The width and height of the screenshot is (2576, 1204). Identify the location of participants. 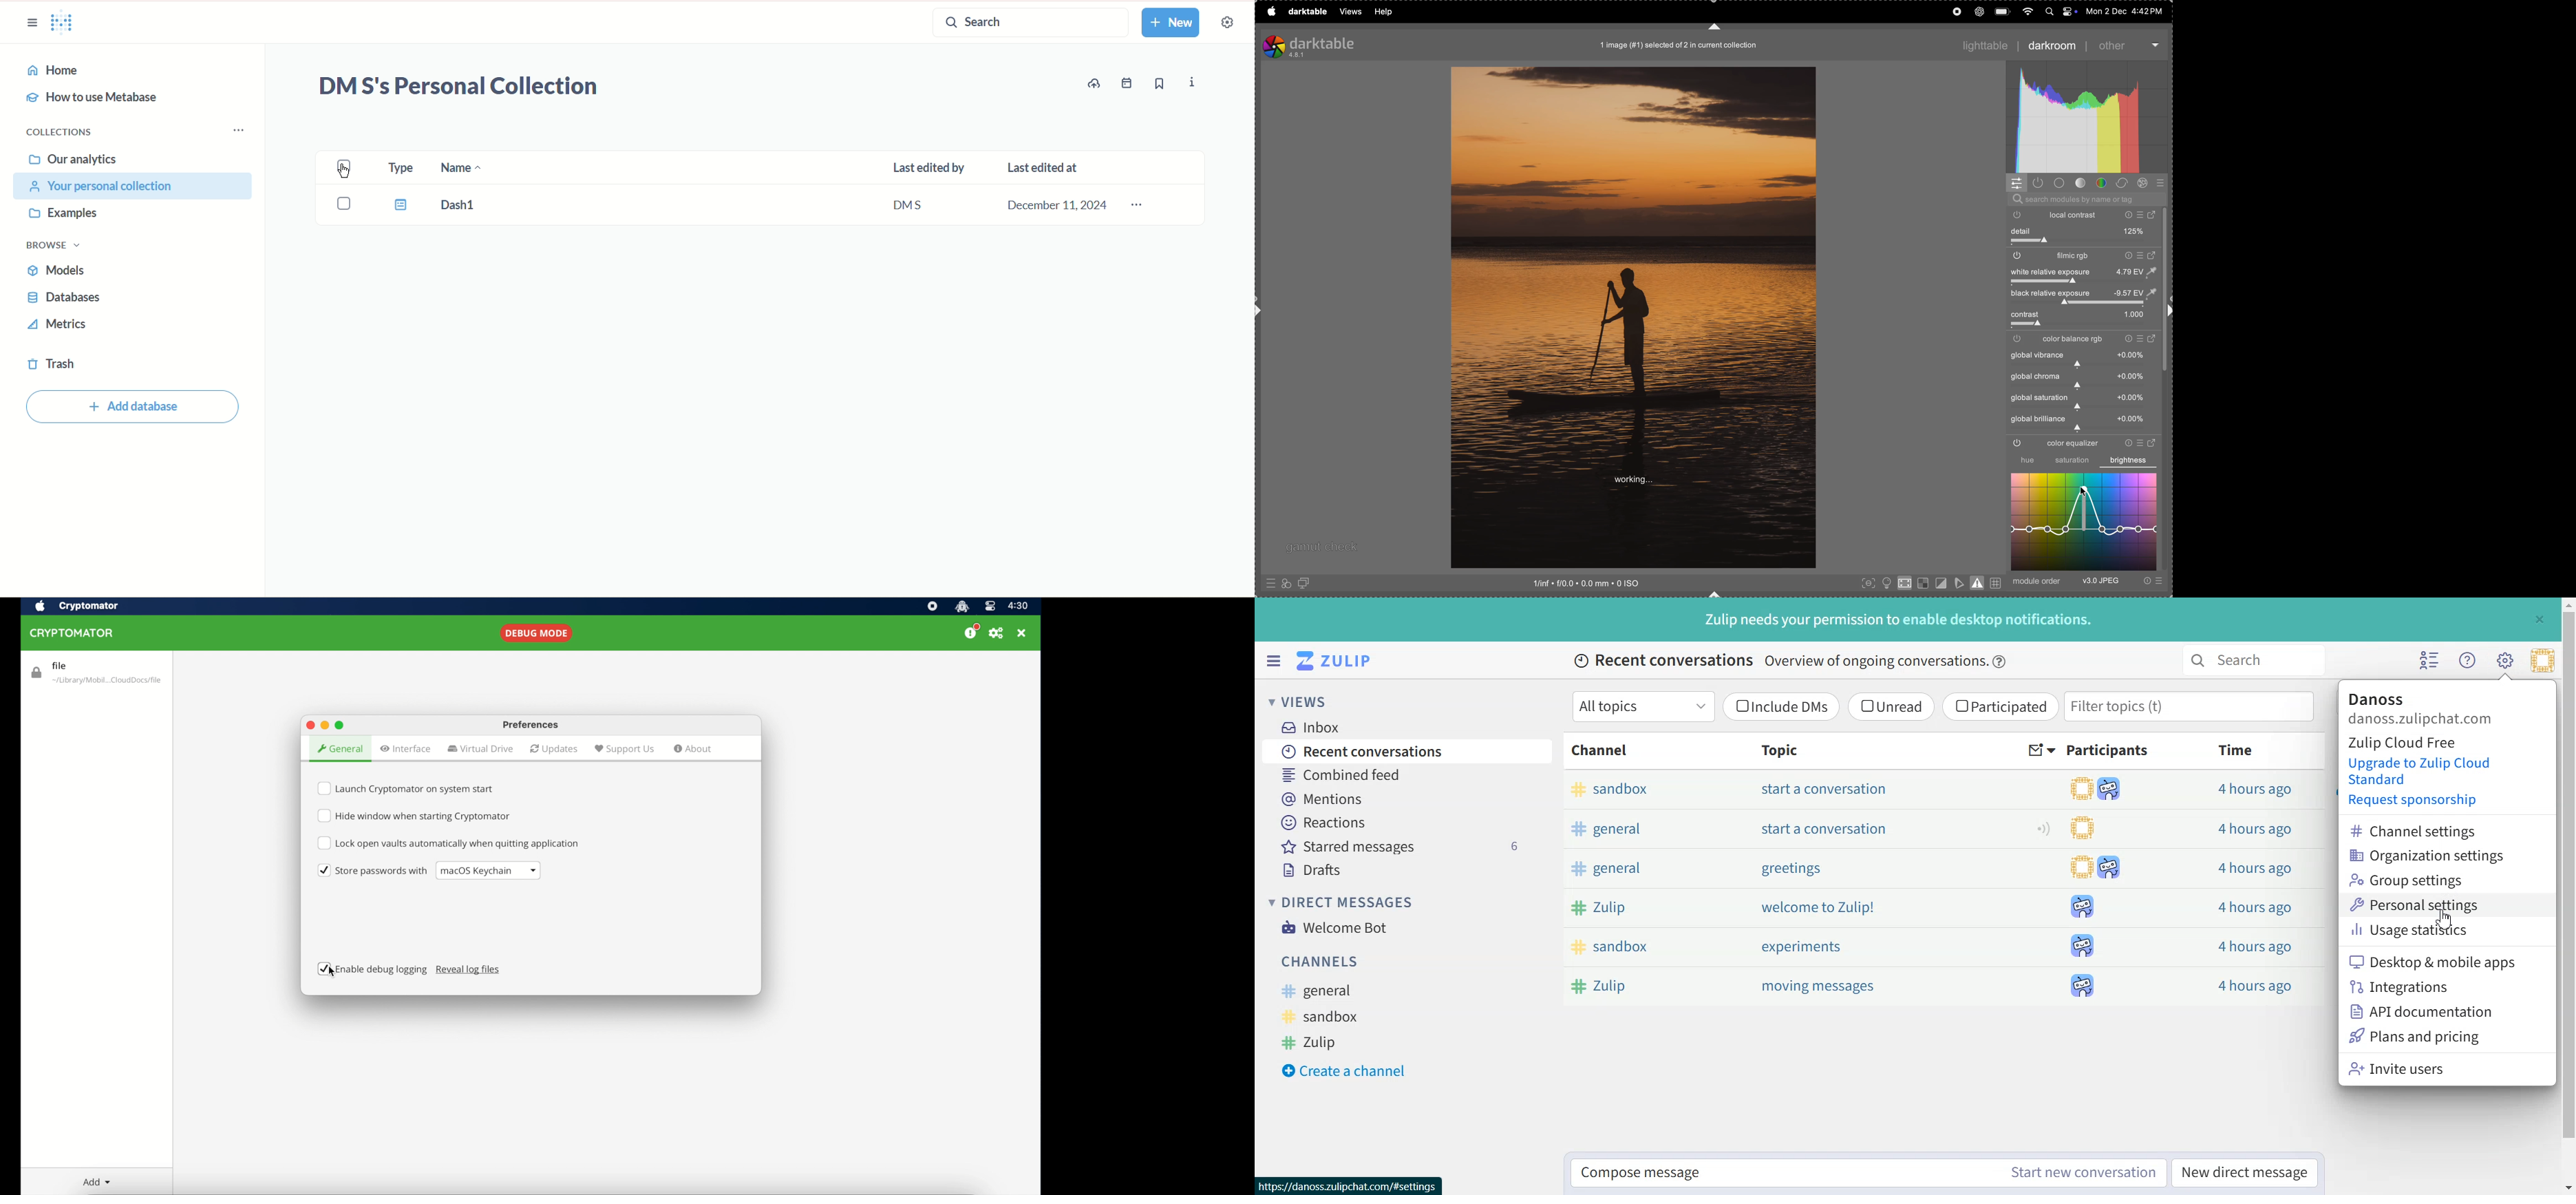
(2099, 887).